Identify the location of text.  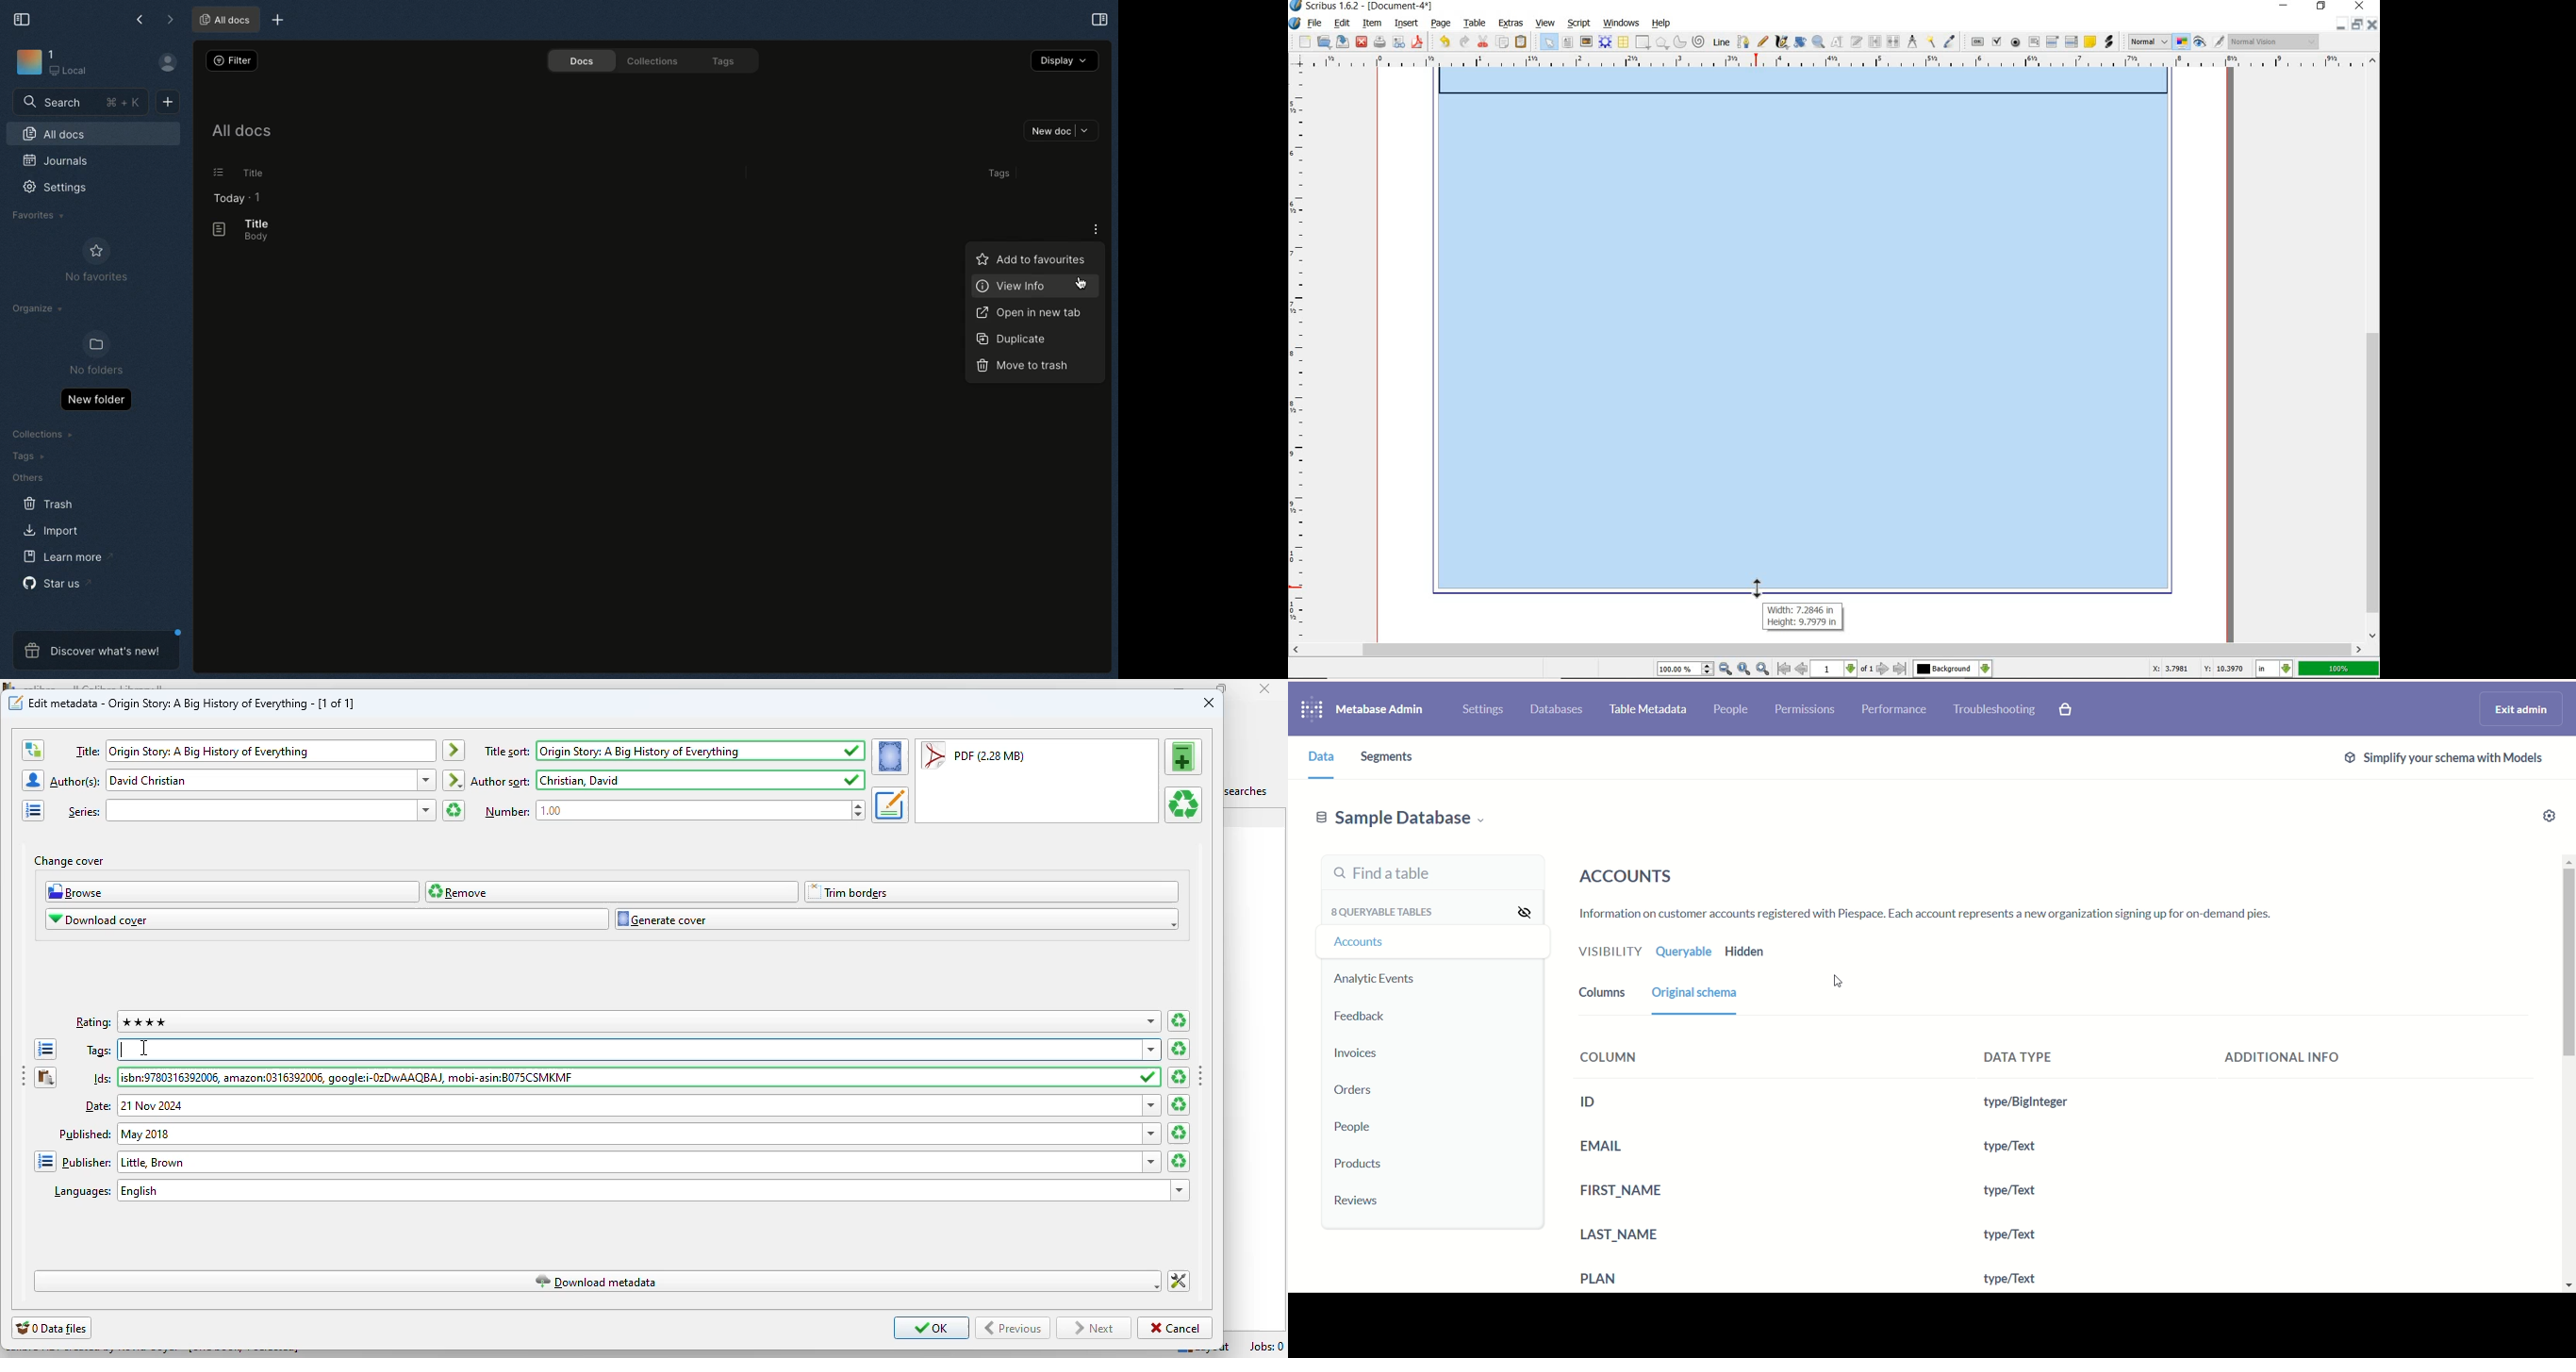
(507, 752).